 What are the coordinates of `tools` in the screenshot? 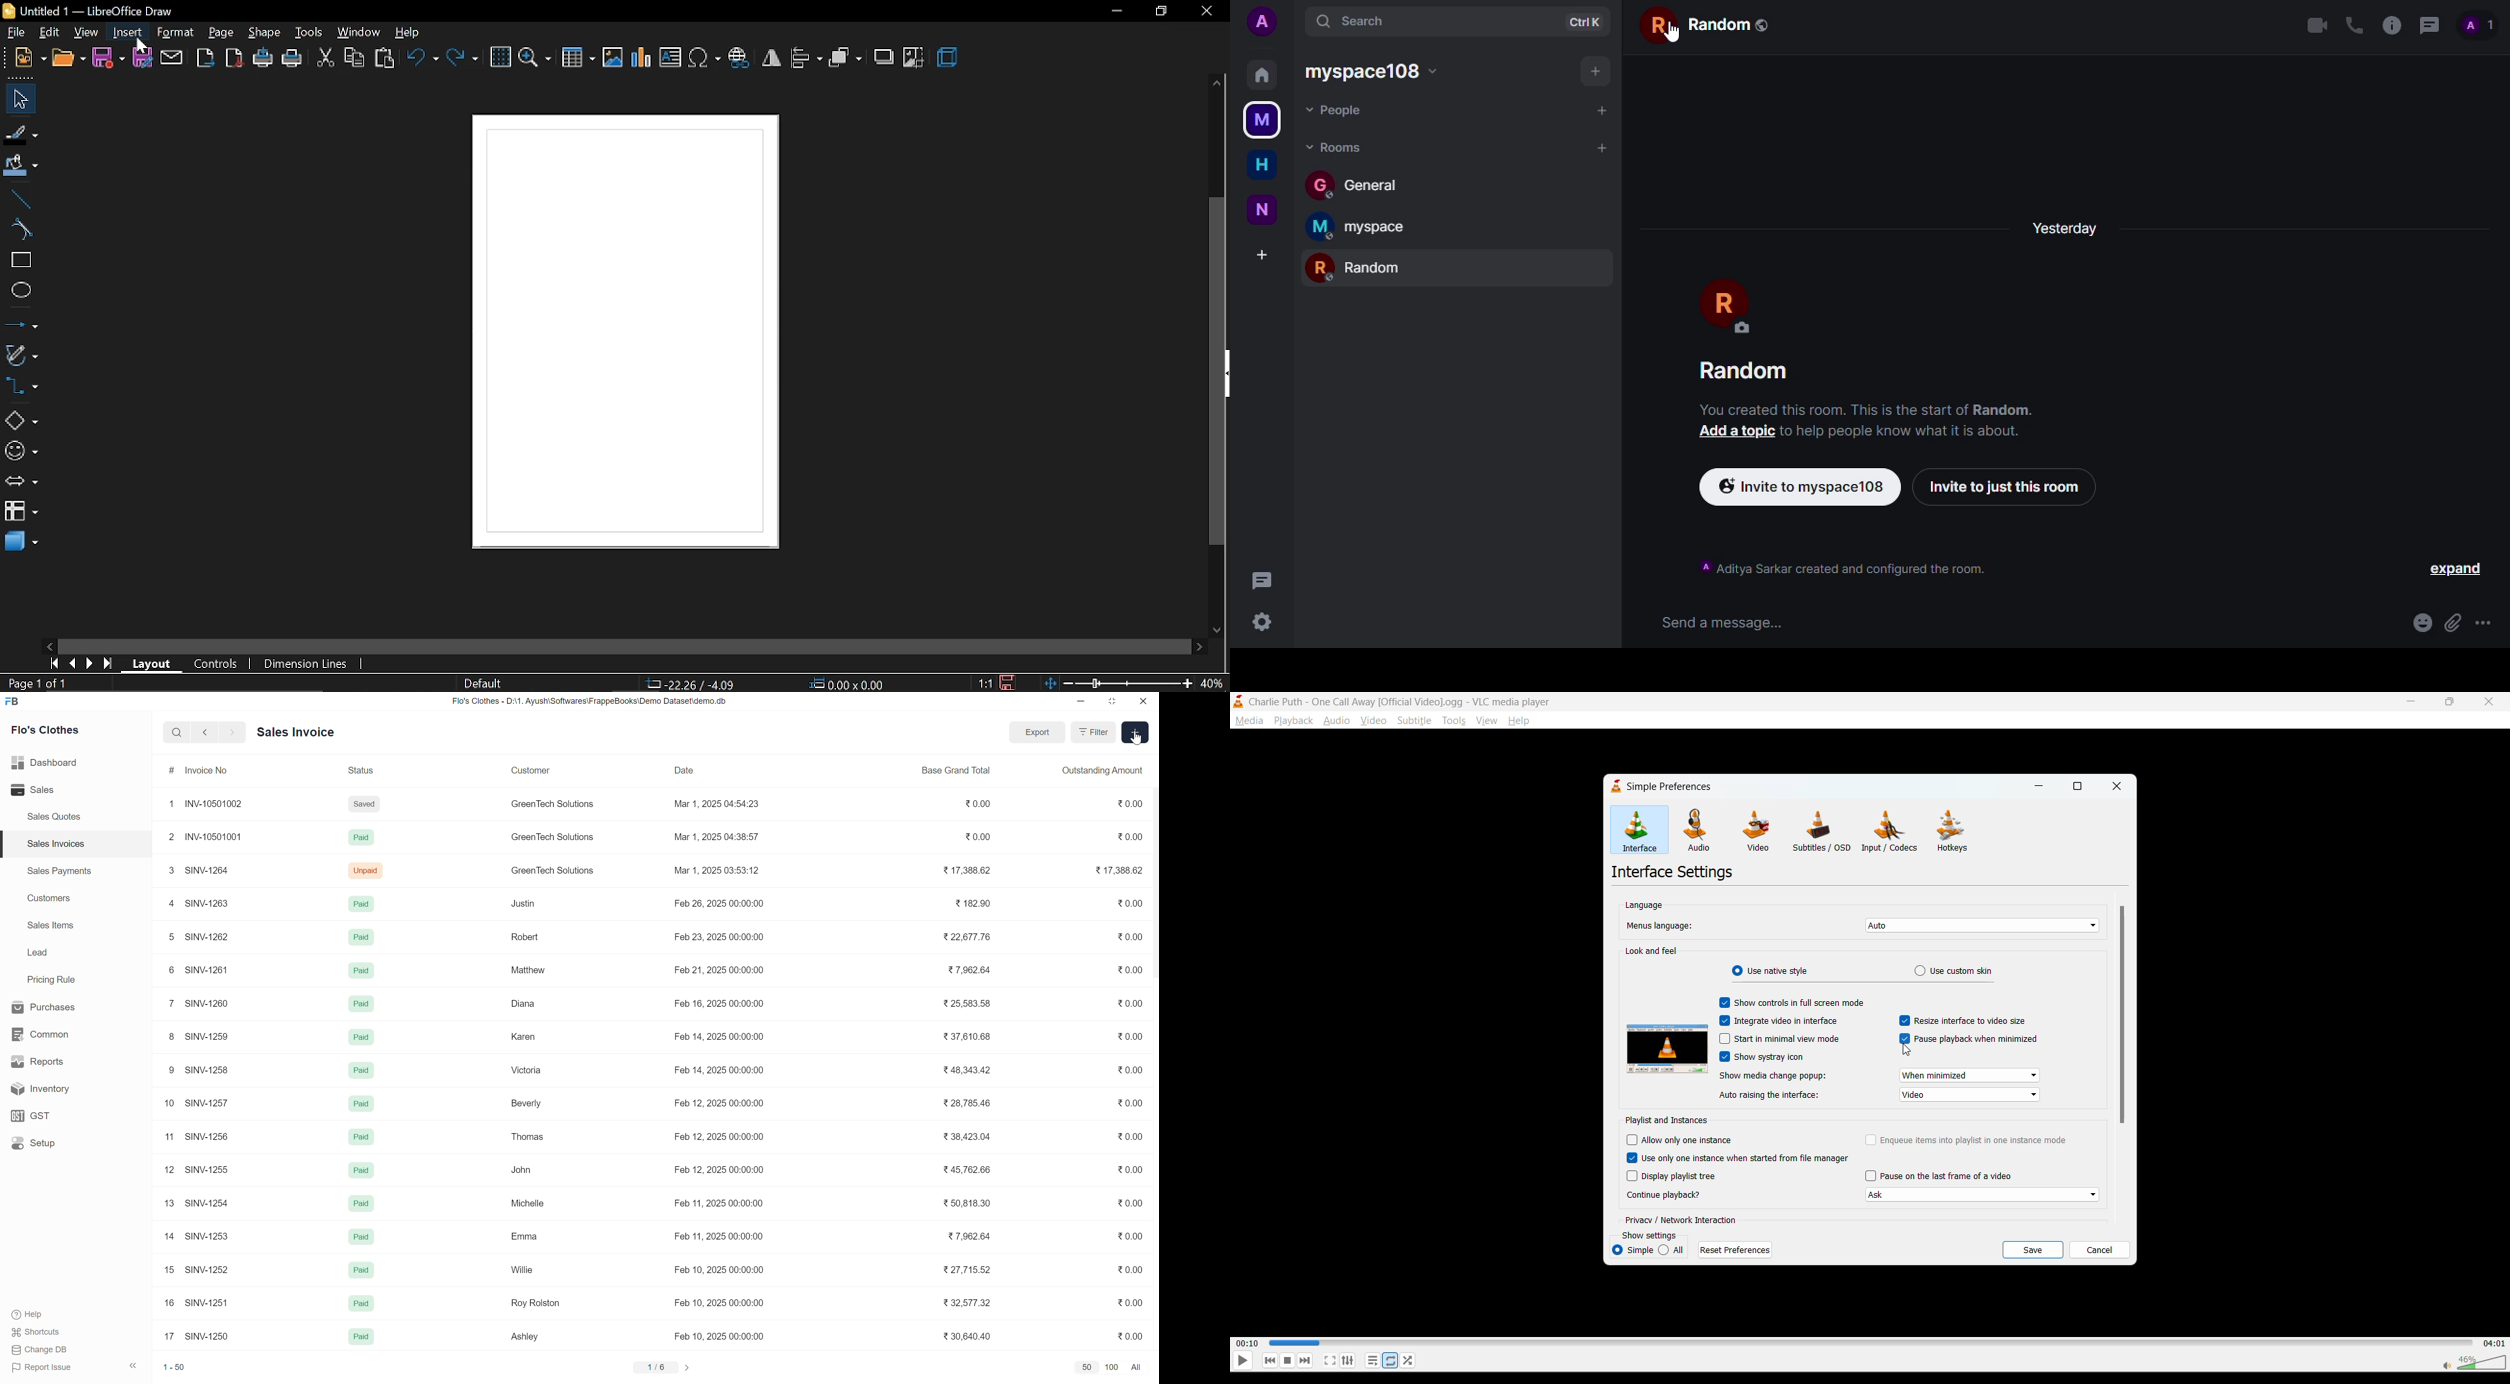 It's located at (1455, 720).